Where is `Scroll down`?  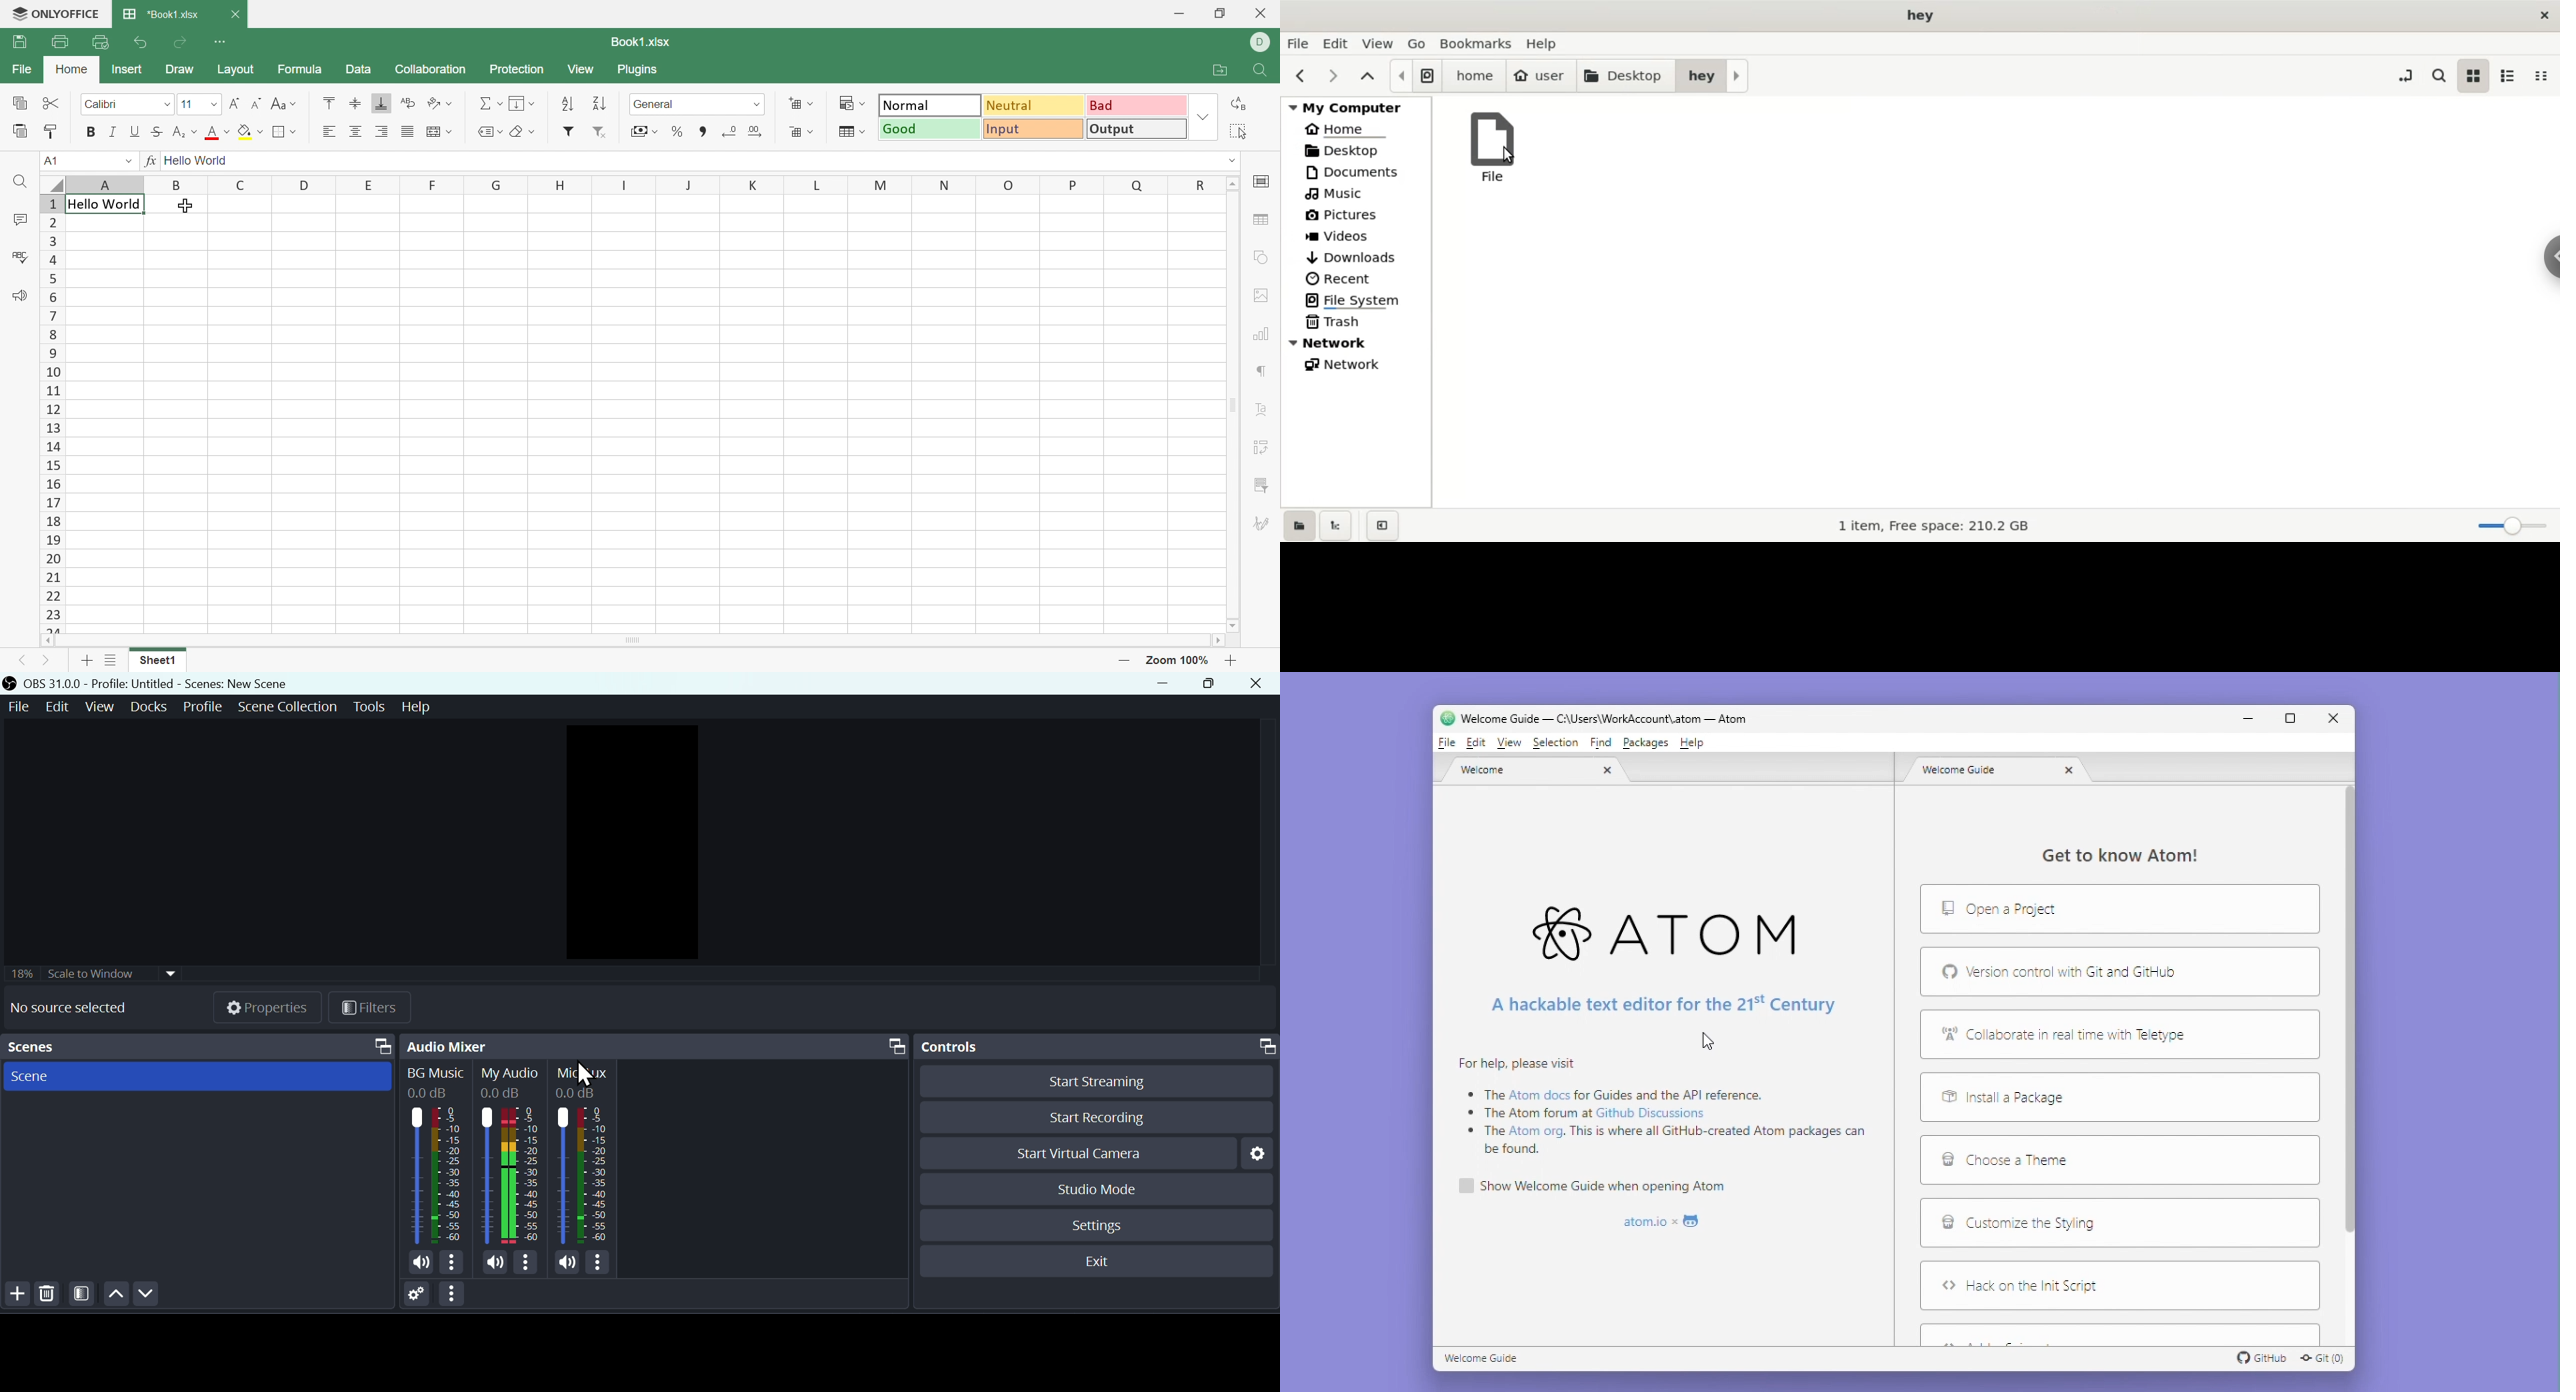 Scroll down is located at coordinates (1235, 625).